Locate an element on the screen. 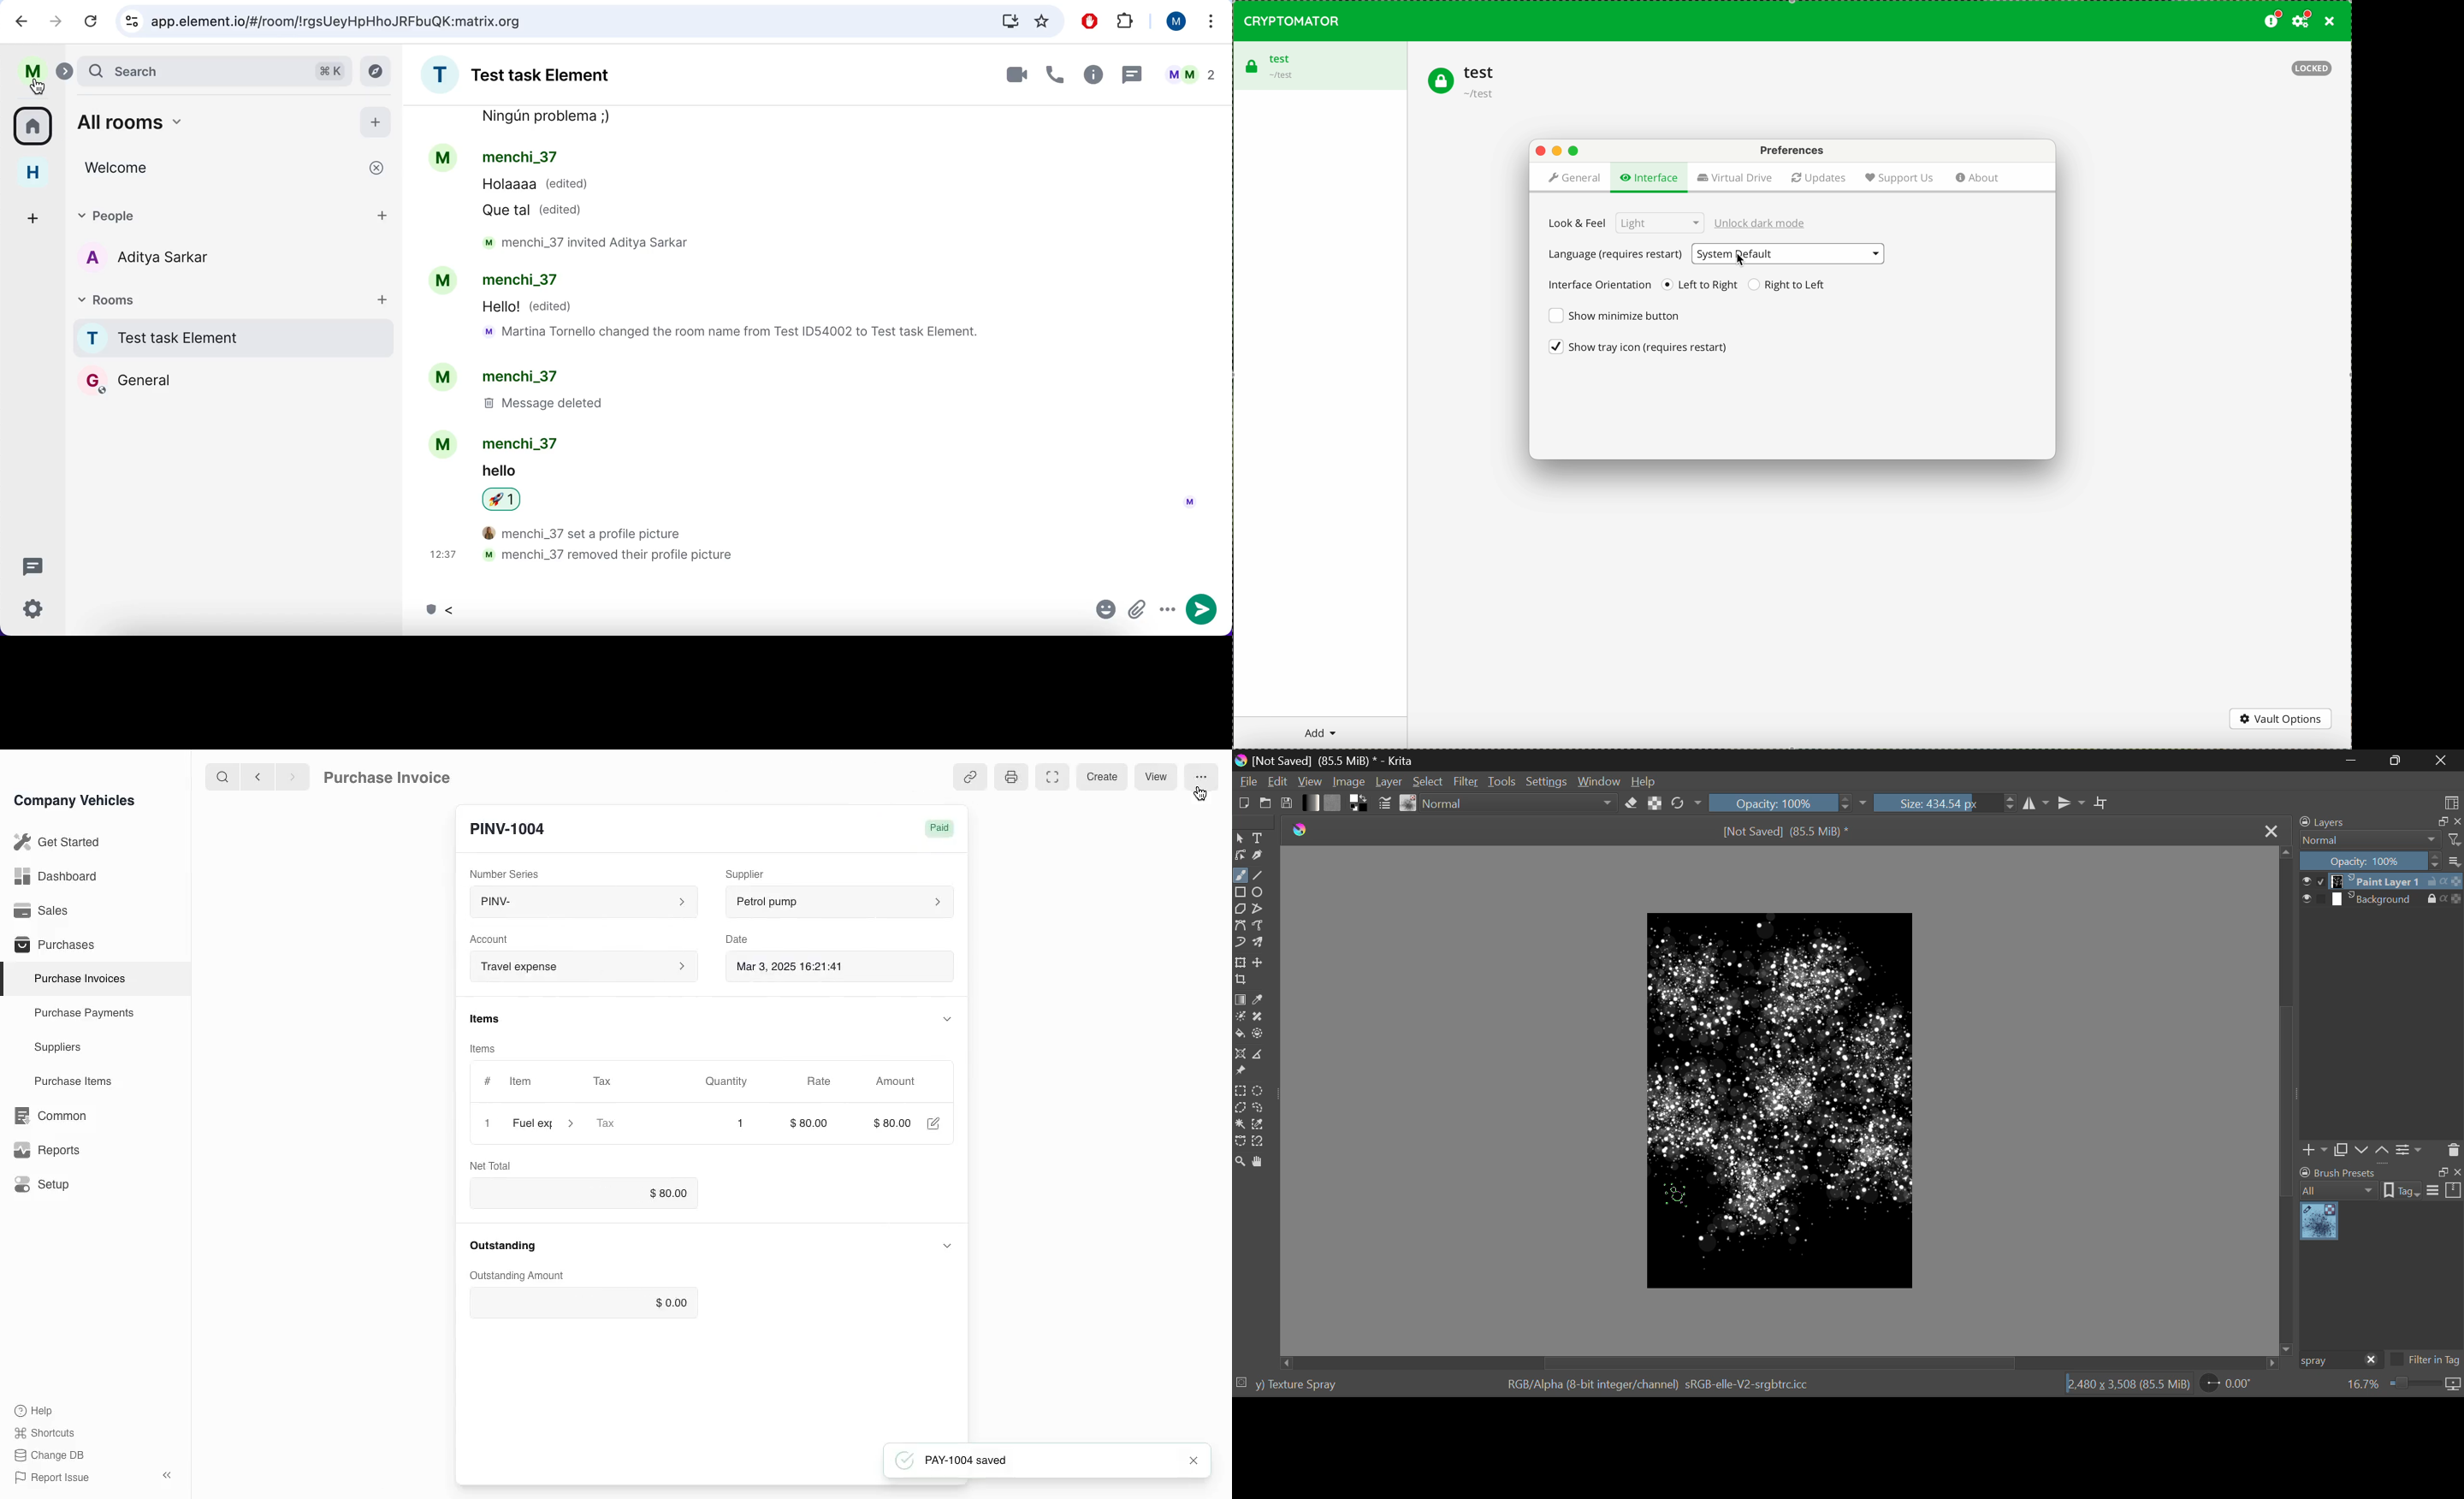  cursor is located at coordinates (38, 87).